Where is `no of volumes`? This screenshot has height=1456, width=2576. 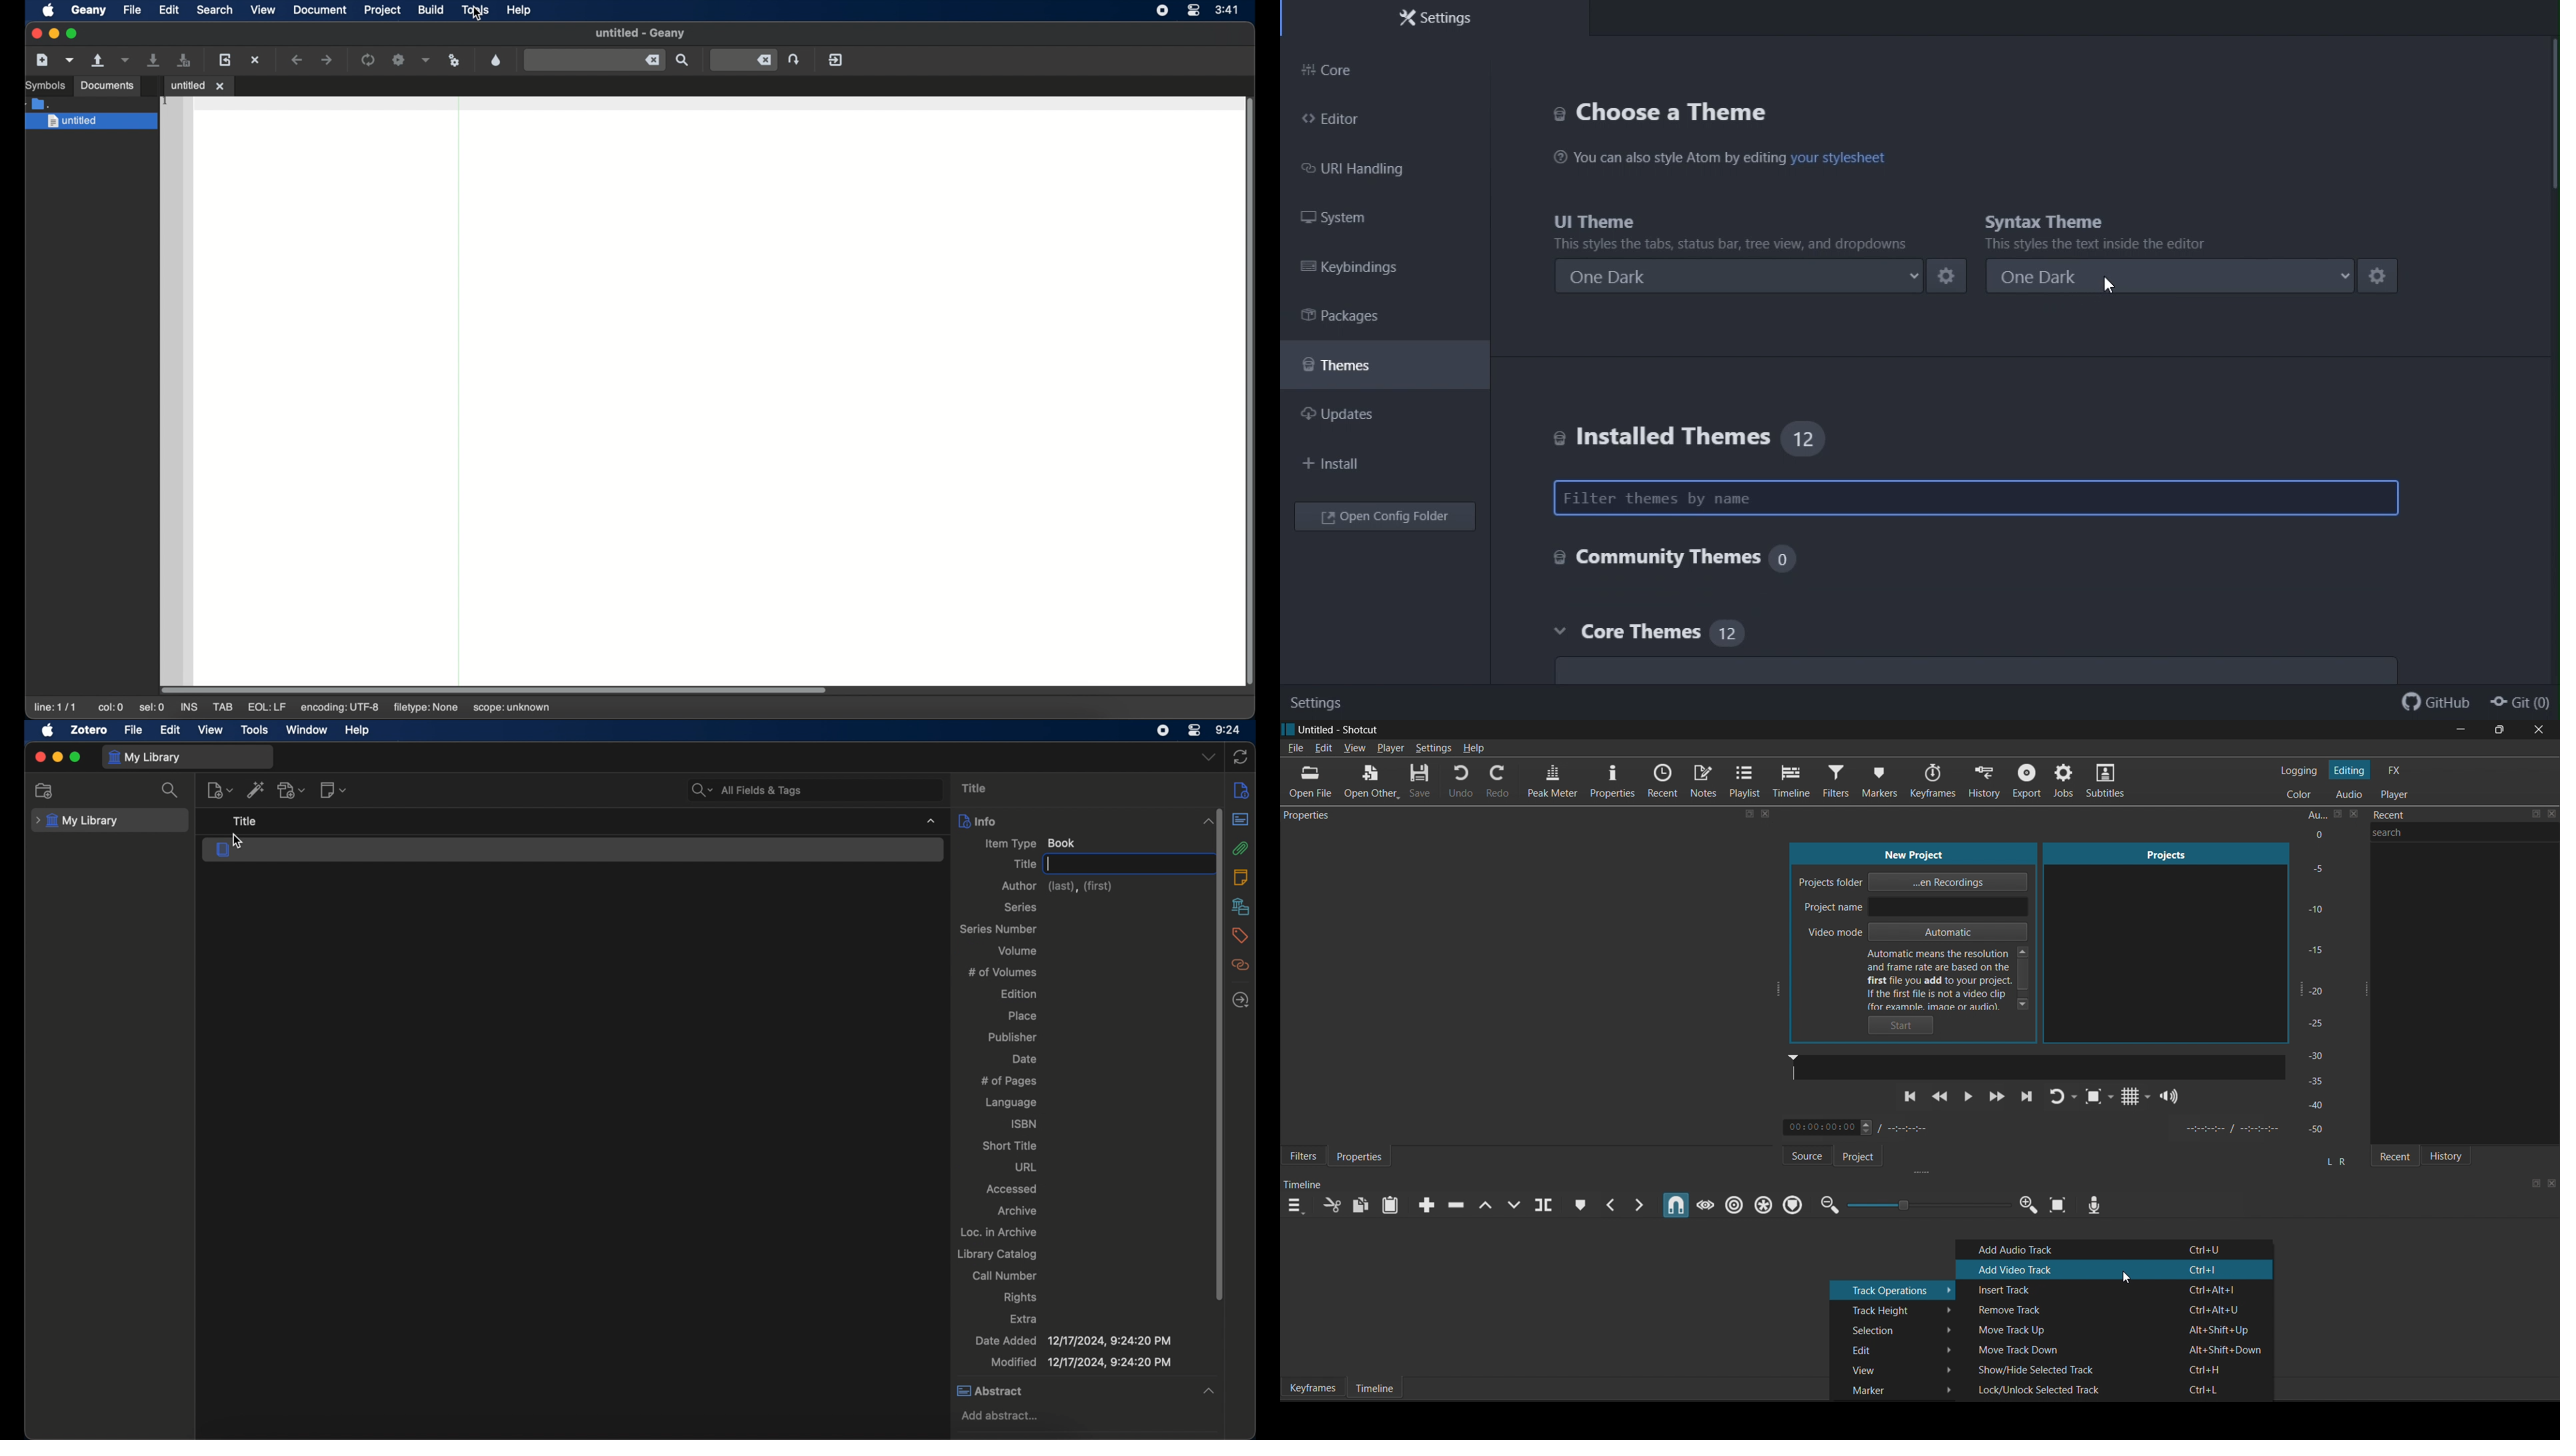 no of volumes is located at coordinates (1003, 972).